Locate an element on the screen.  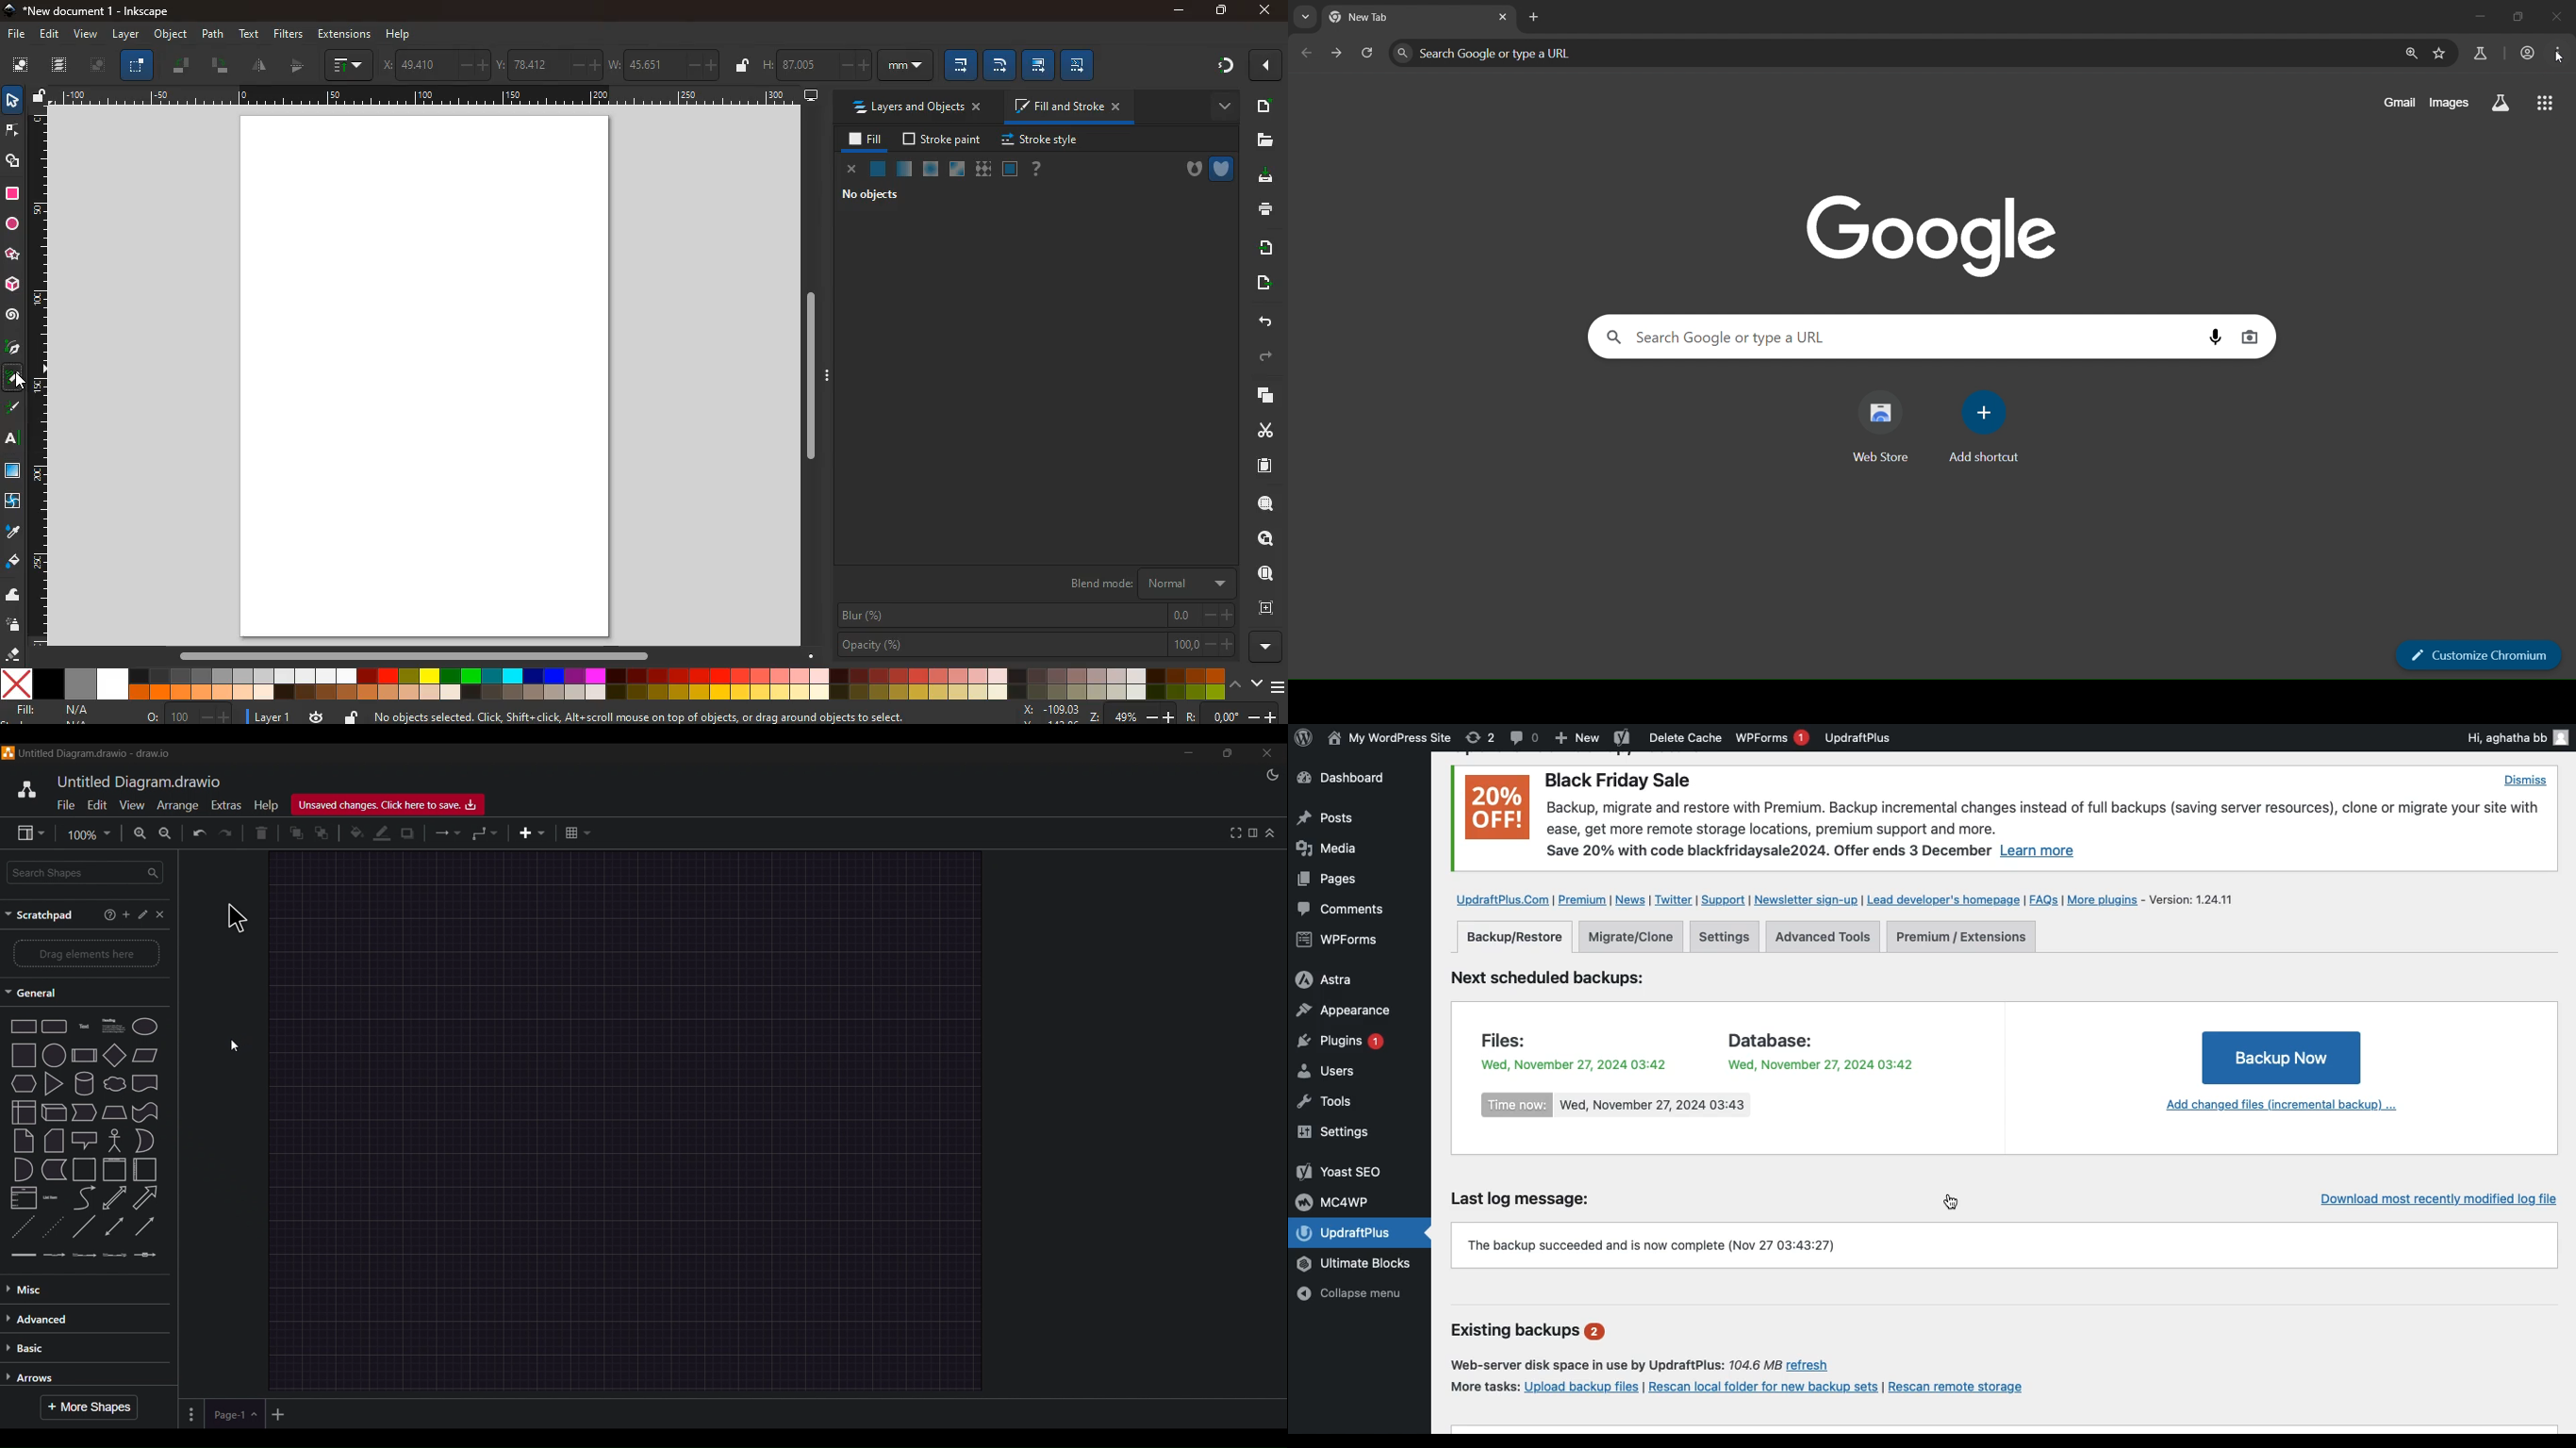
Settings is located at coordinates (1339, 1133).